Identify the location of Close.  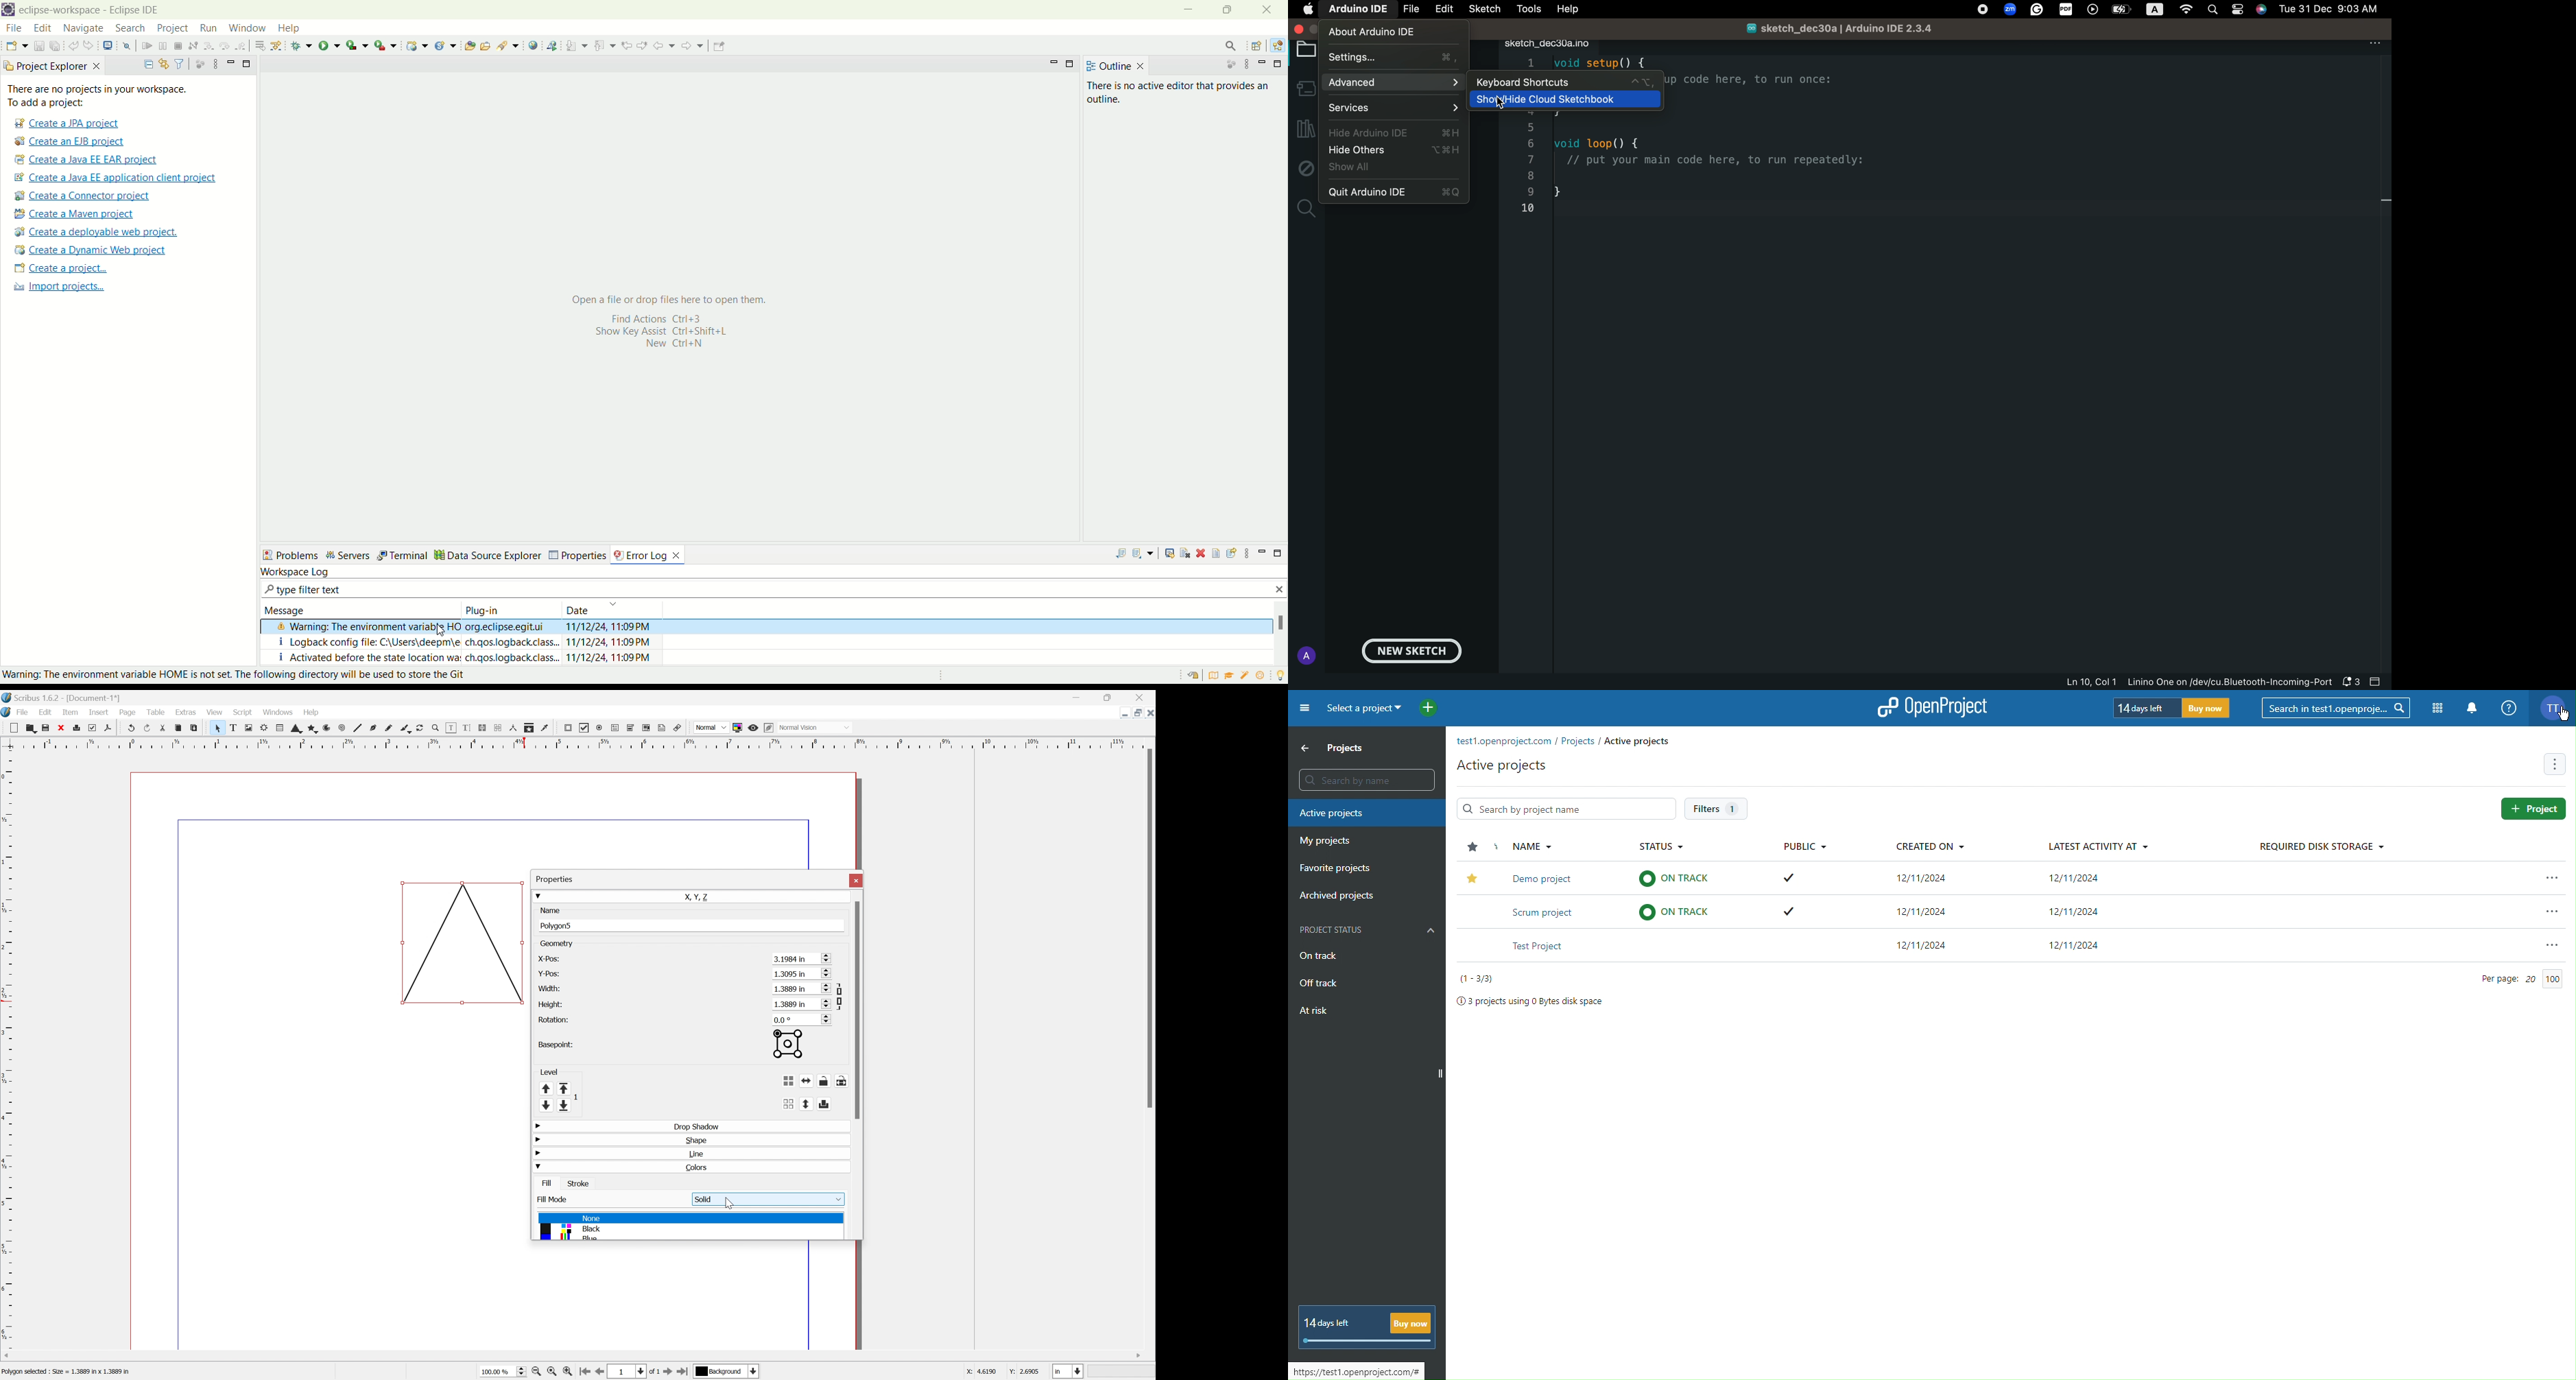
(61, 727).